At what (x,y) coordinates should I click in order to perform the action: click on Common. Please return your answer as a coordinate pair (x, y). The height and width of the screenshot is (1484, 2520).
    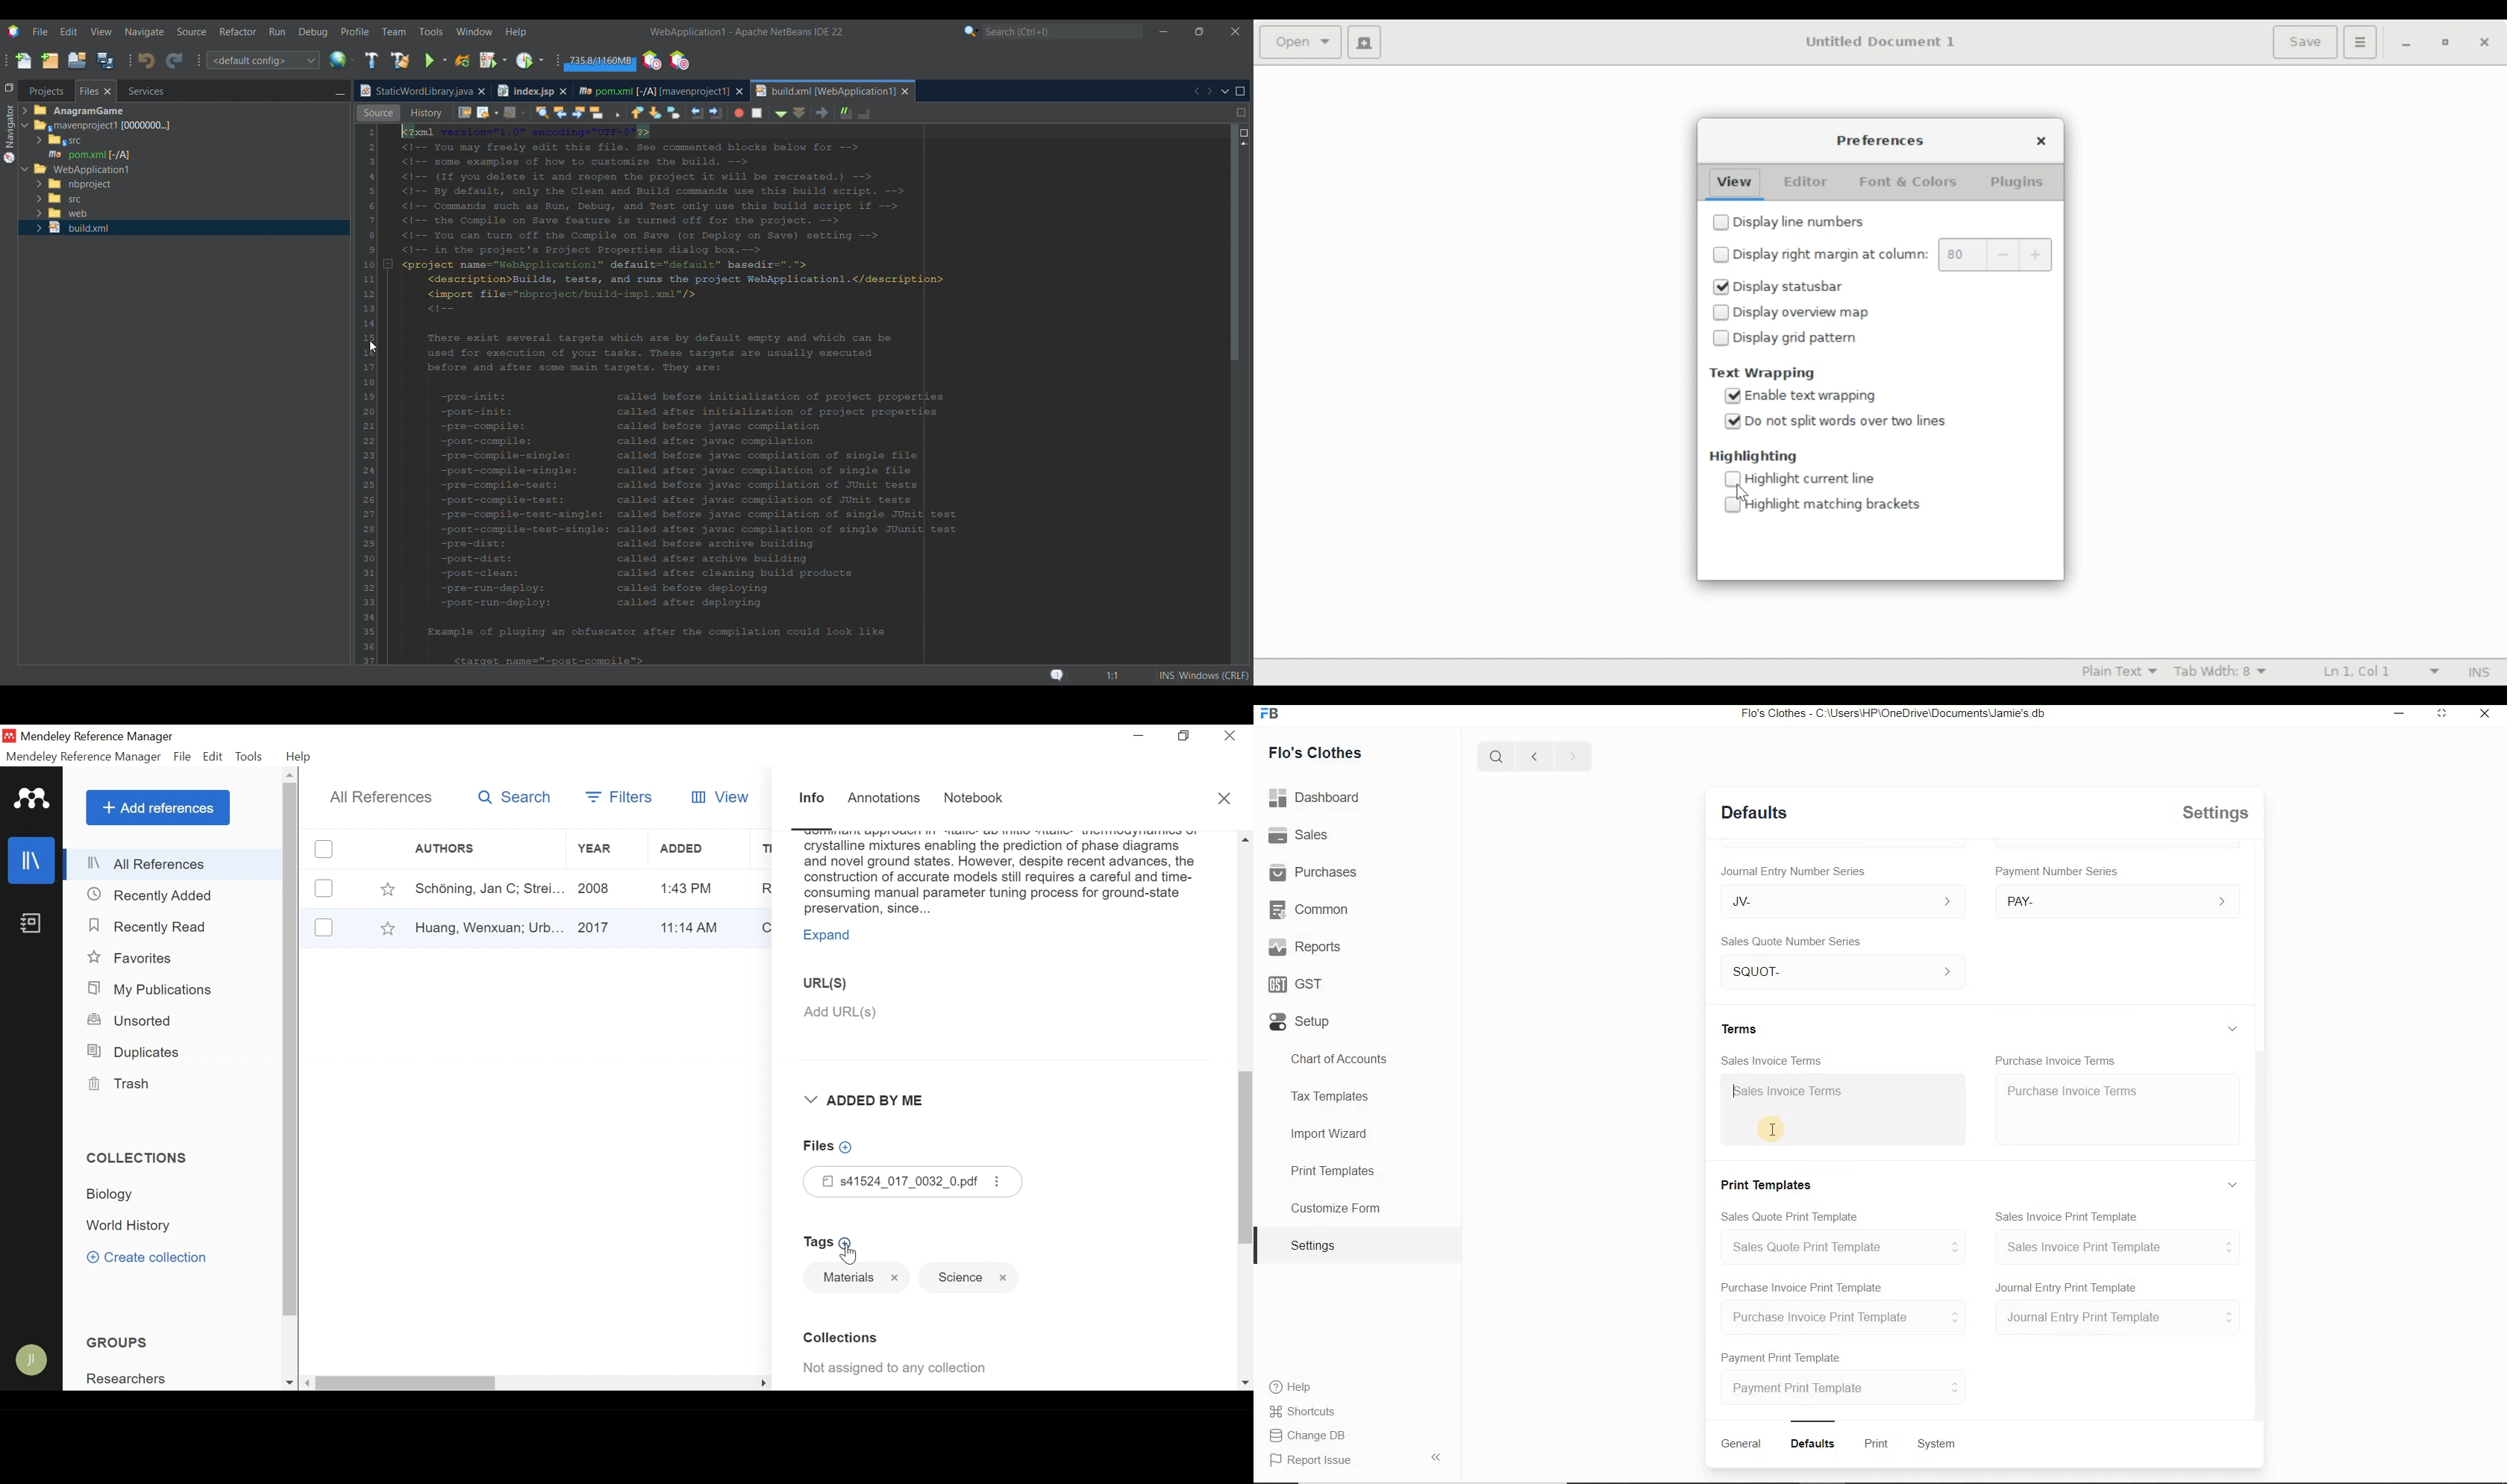
    Looking at the image, I should click on (1308, 910).